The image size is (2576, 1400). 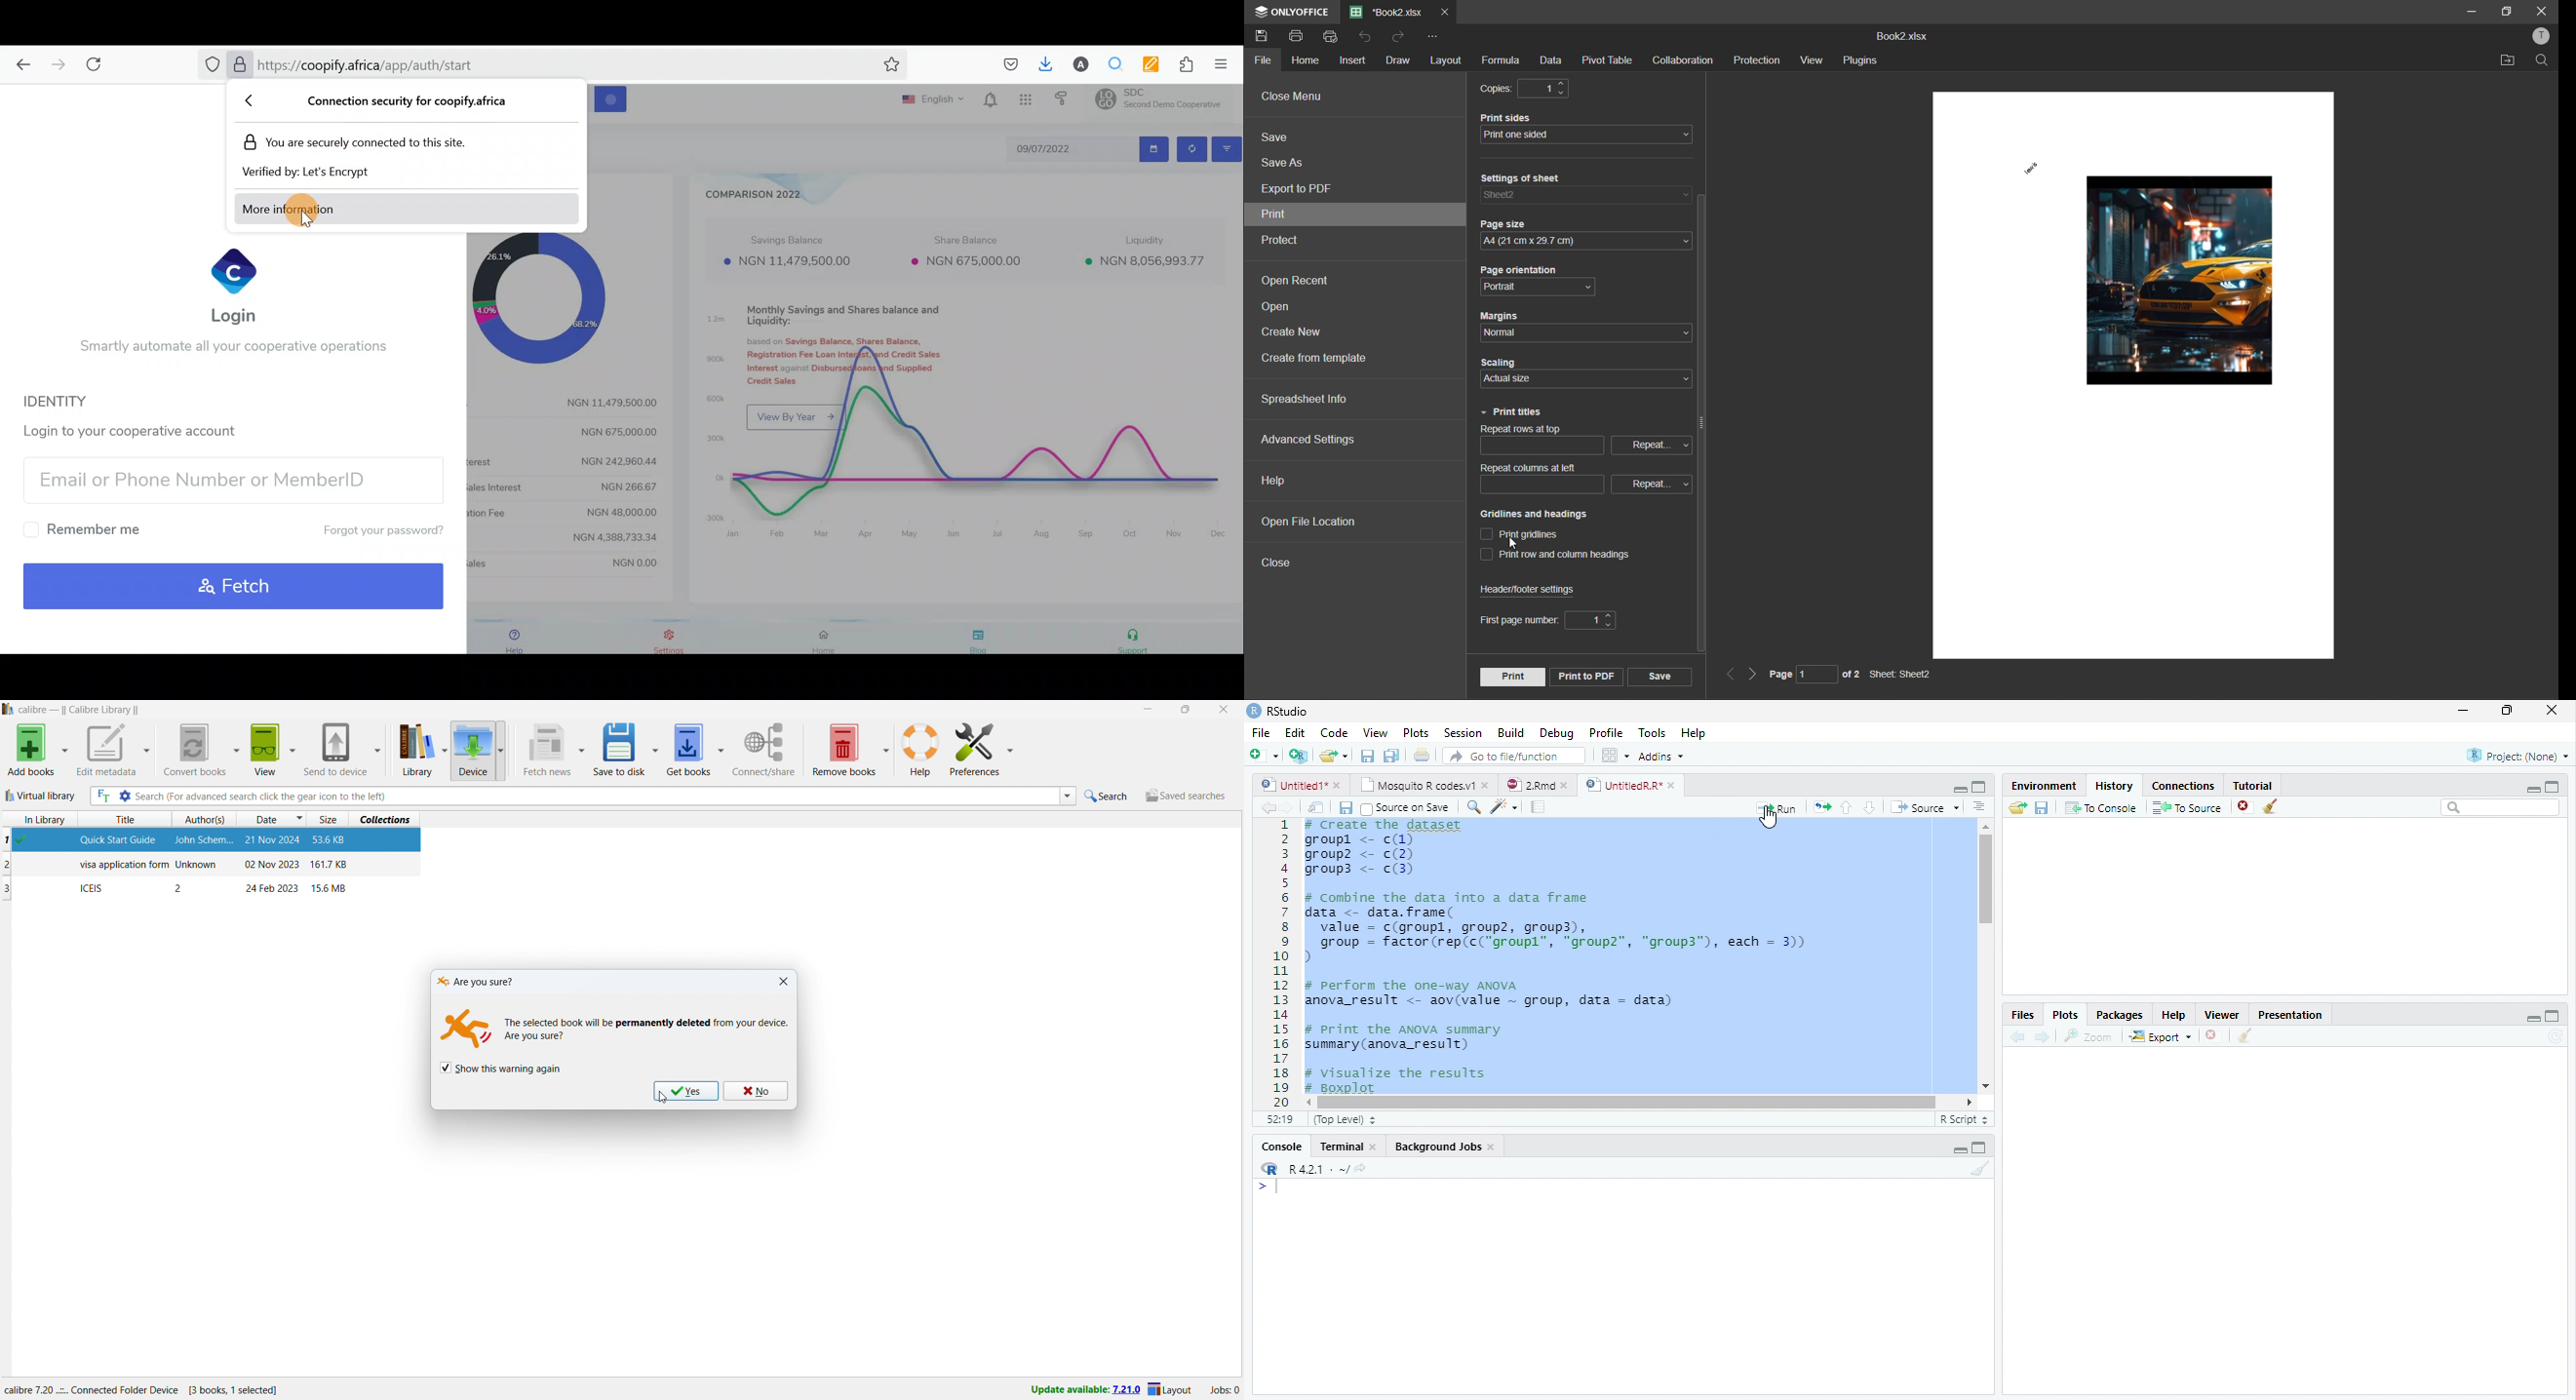 What do you see at coordinates (1586, 242) in the screenshot?
I see `A4 (21cm x29.7 cm) ` at bounding box center [1586, 242].